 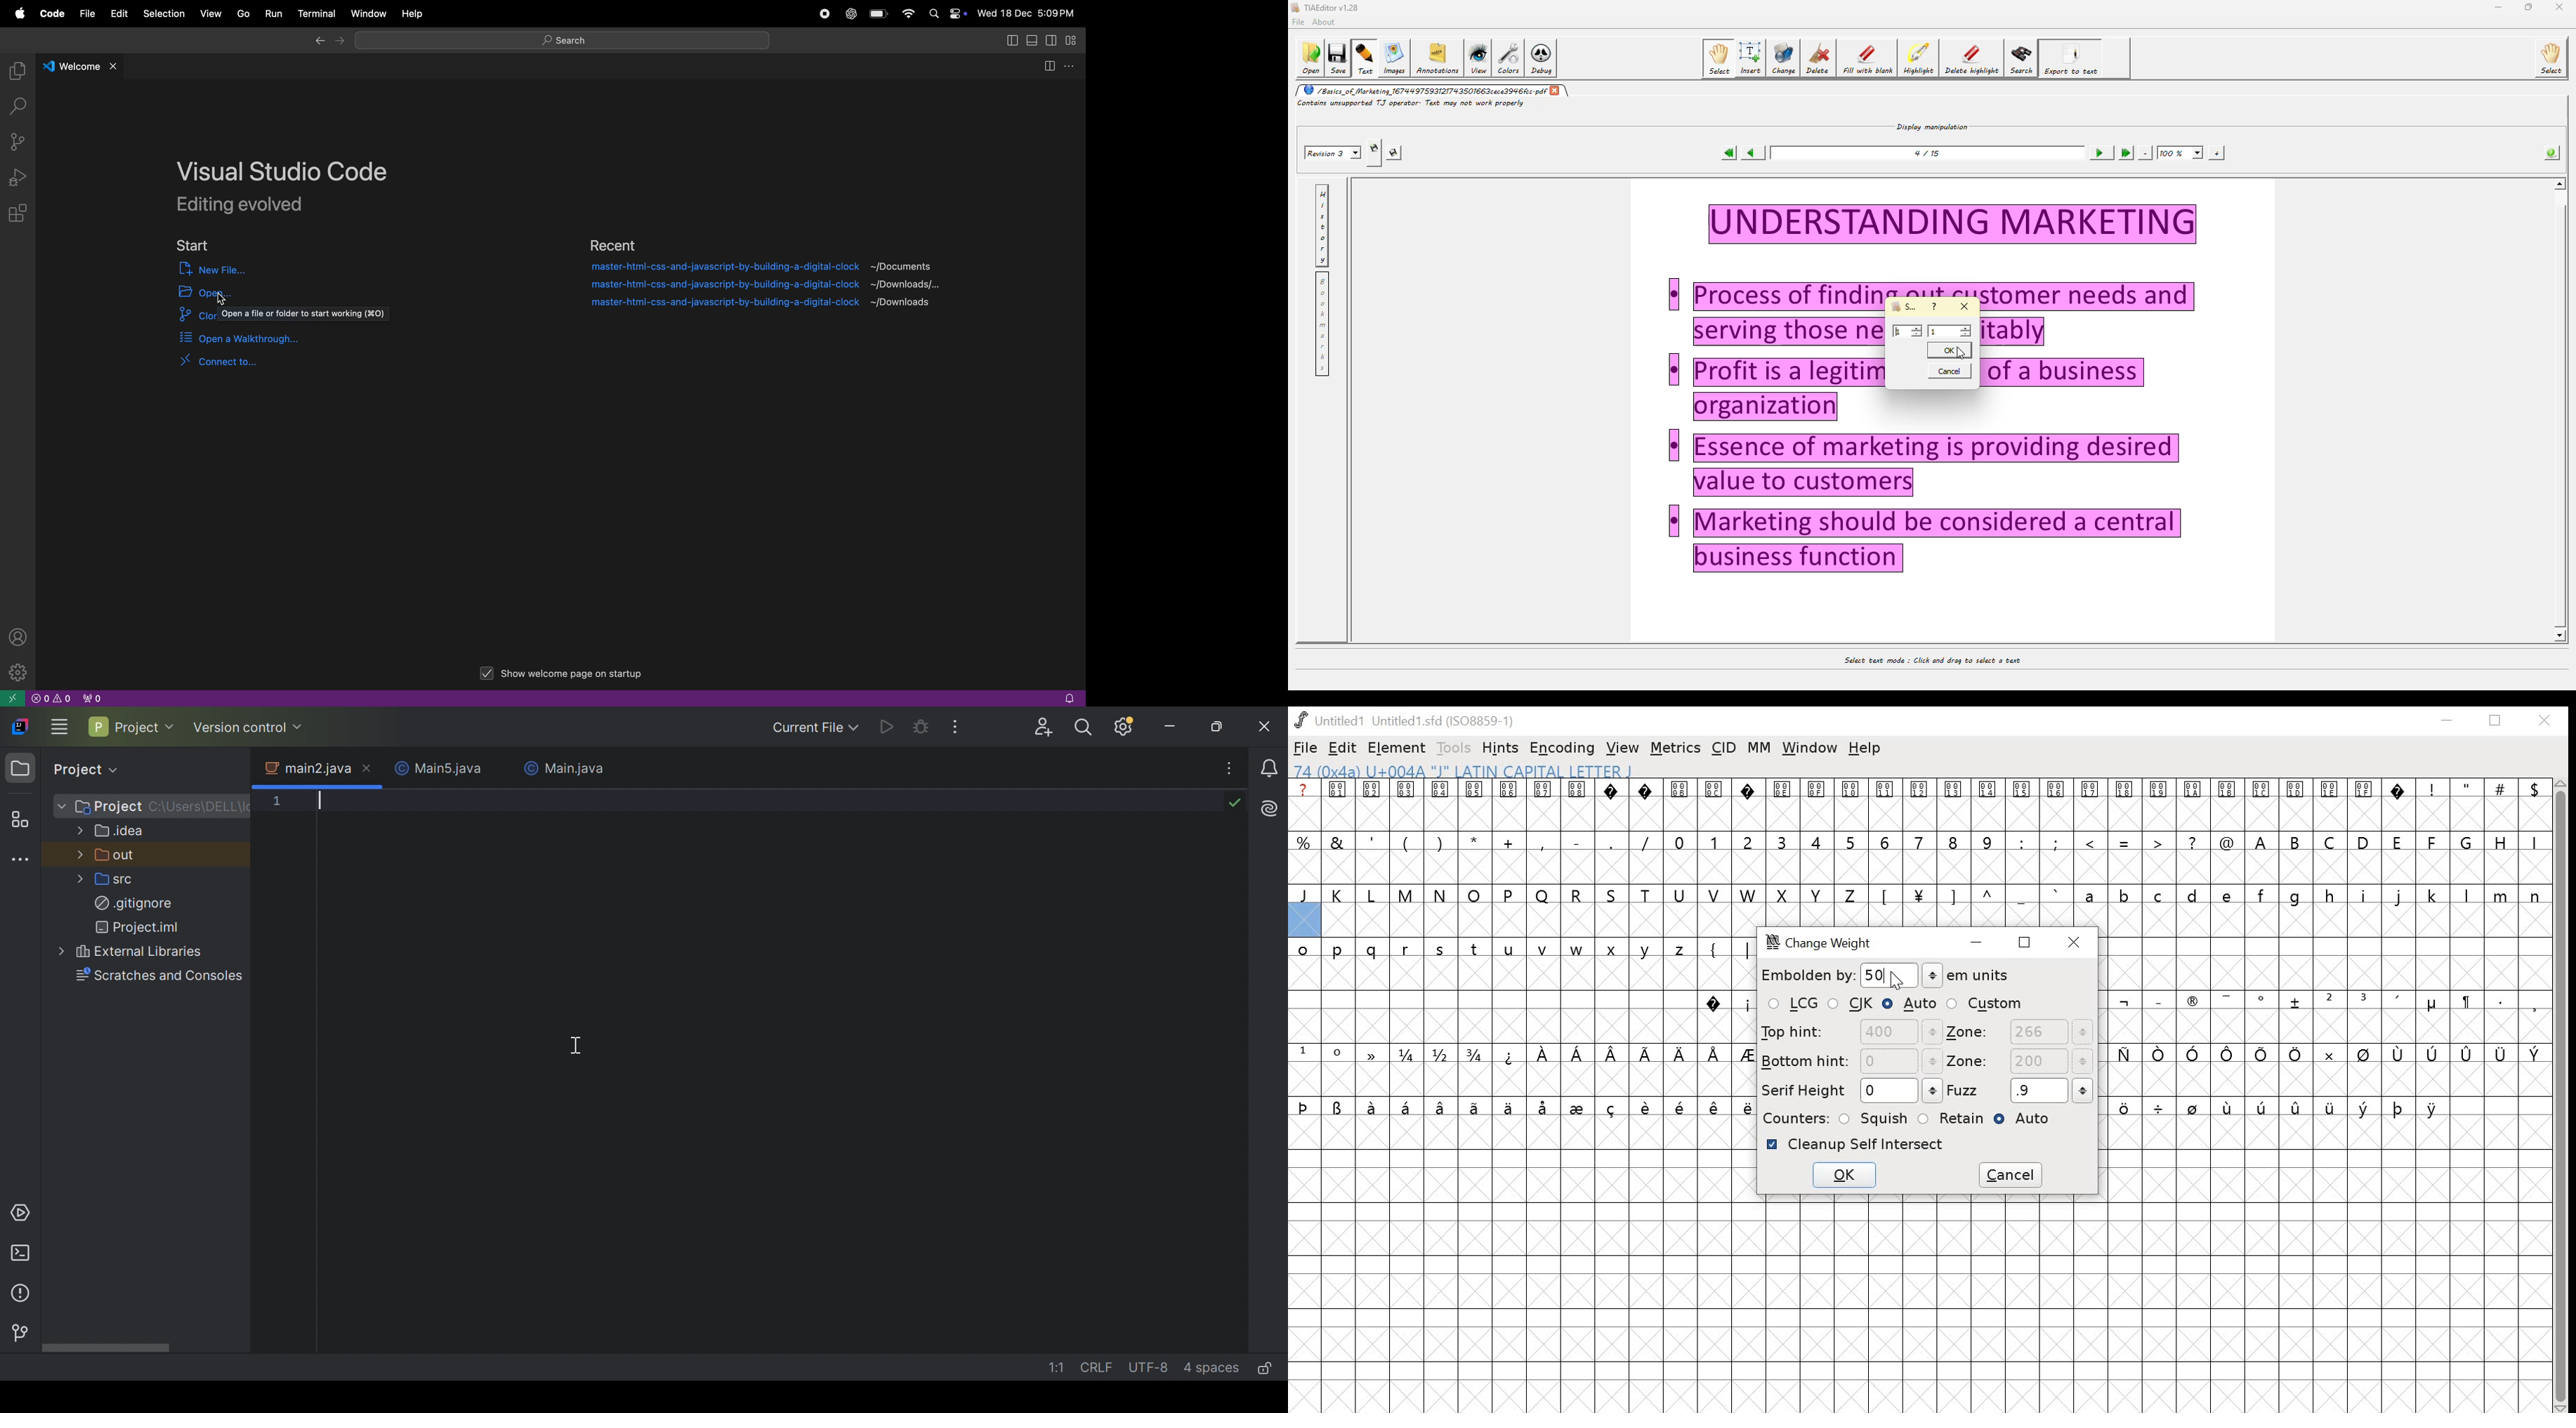 I want to click on Main menu, so click(x=61, y=727).